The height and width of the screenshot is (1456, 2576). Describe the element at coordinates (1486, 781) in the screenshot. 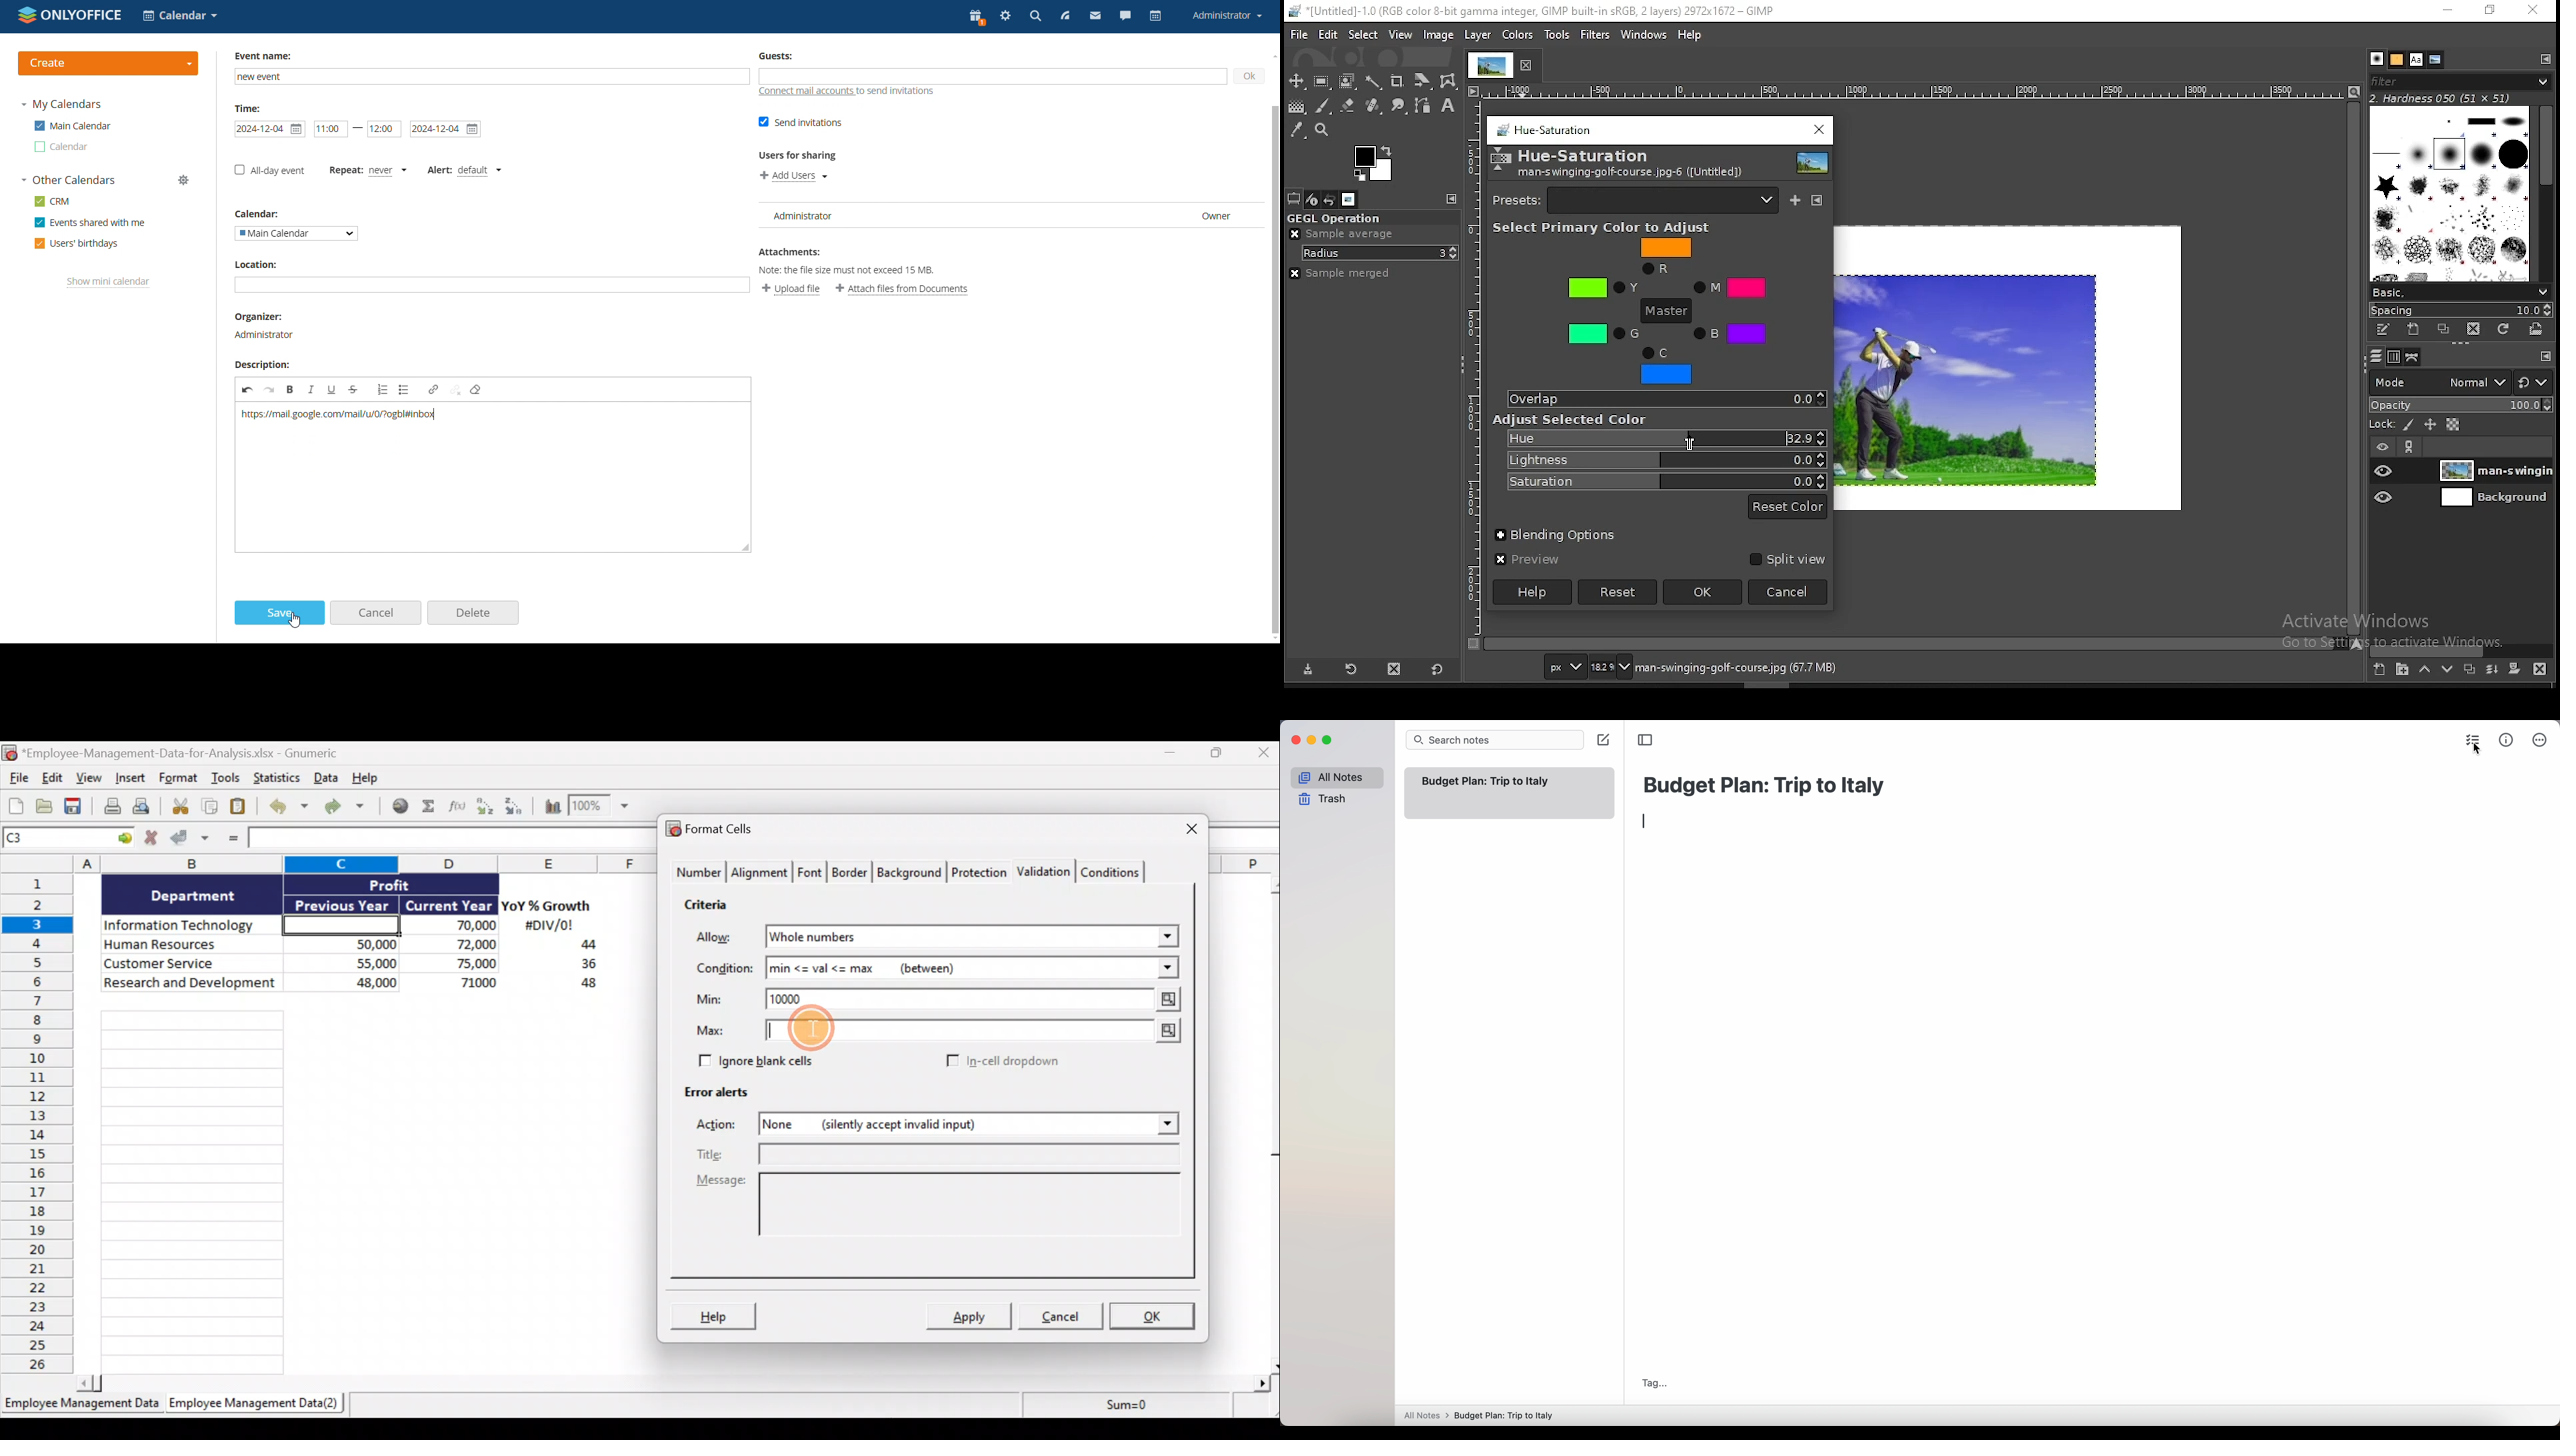

I see `Budget plan trip to Italy note` at that location.